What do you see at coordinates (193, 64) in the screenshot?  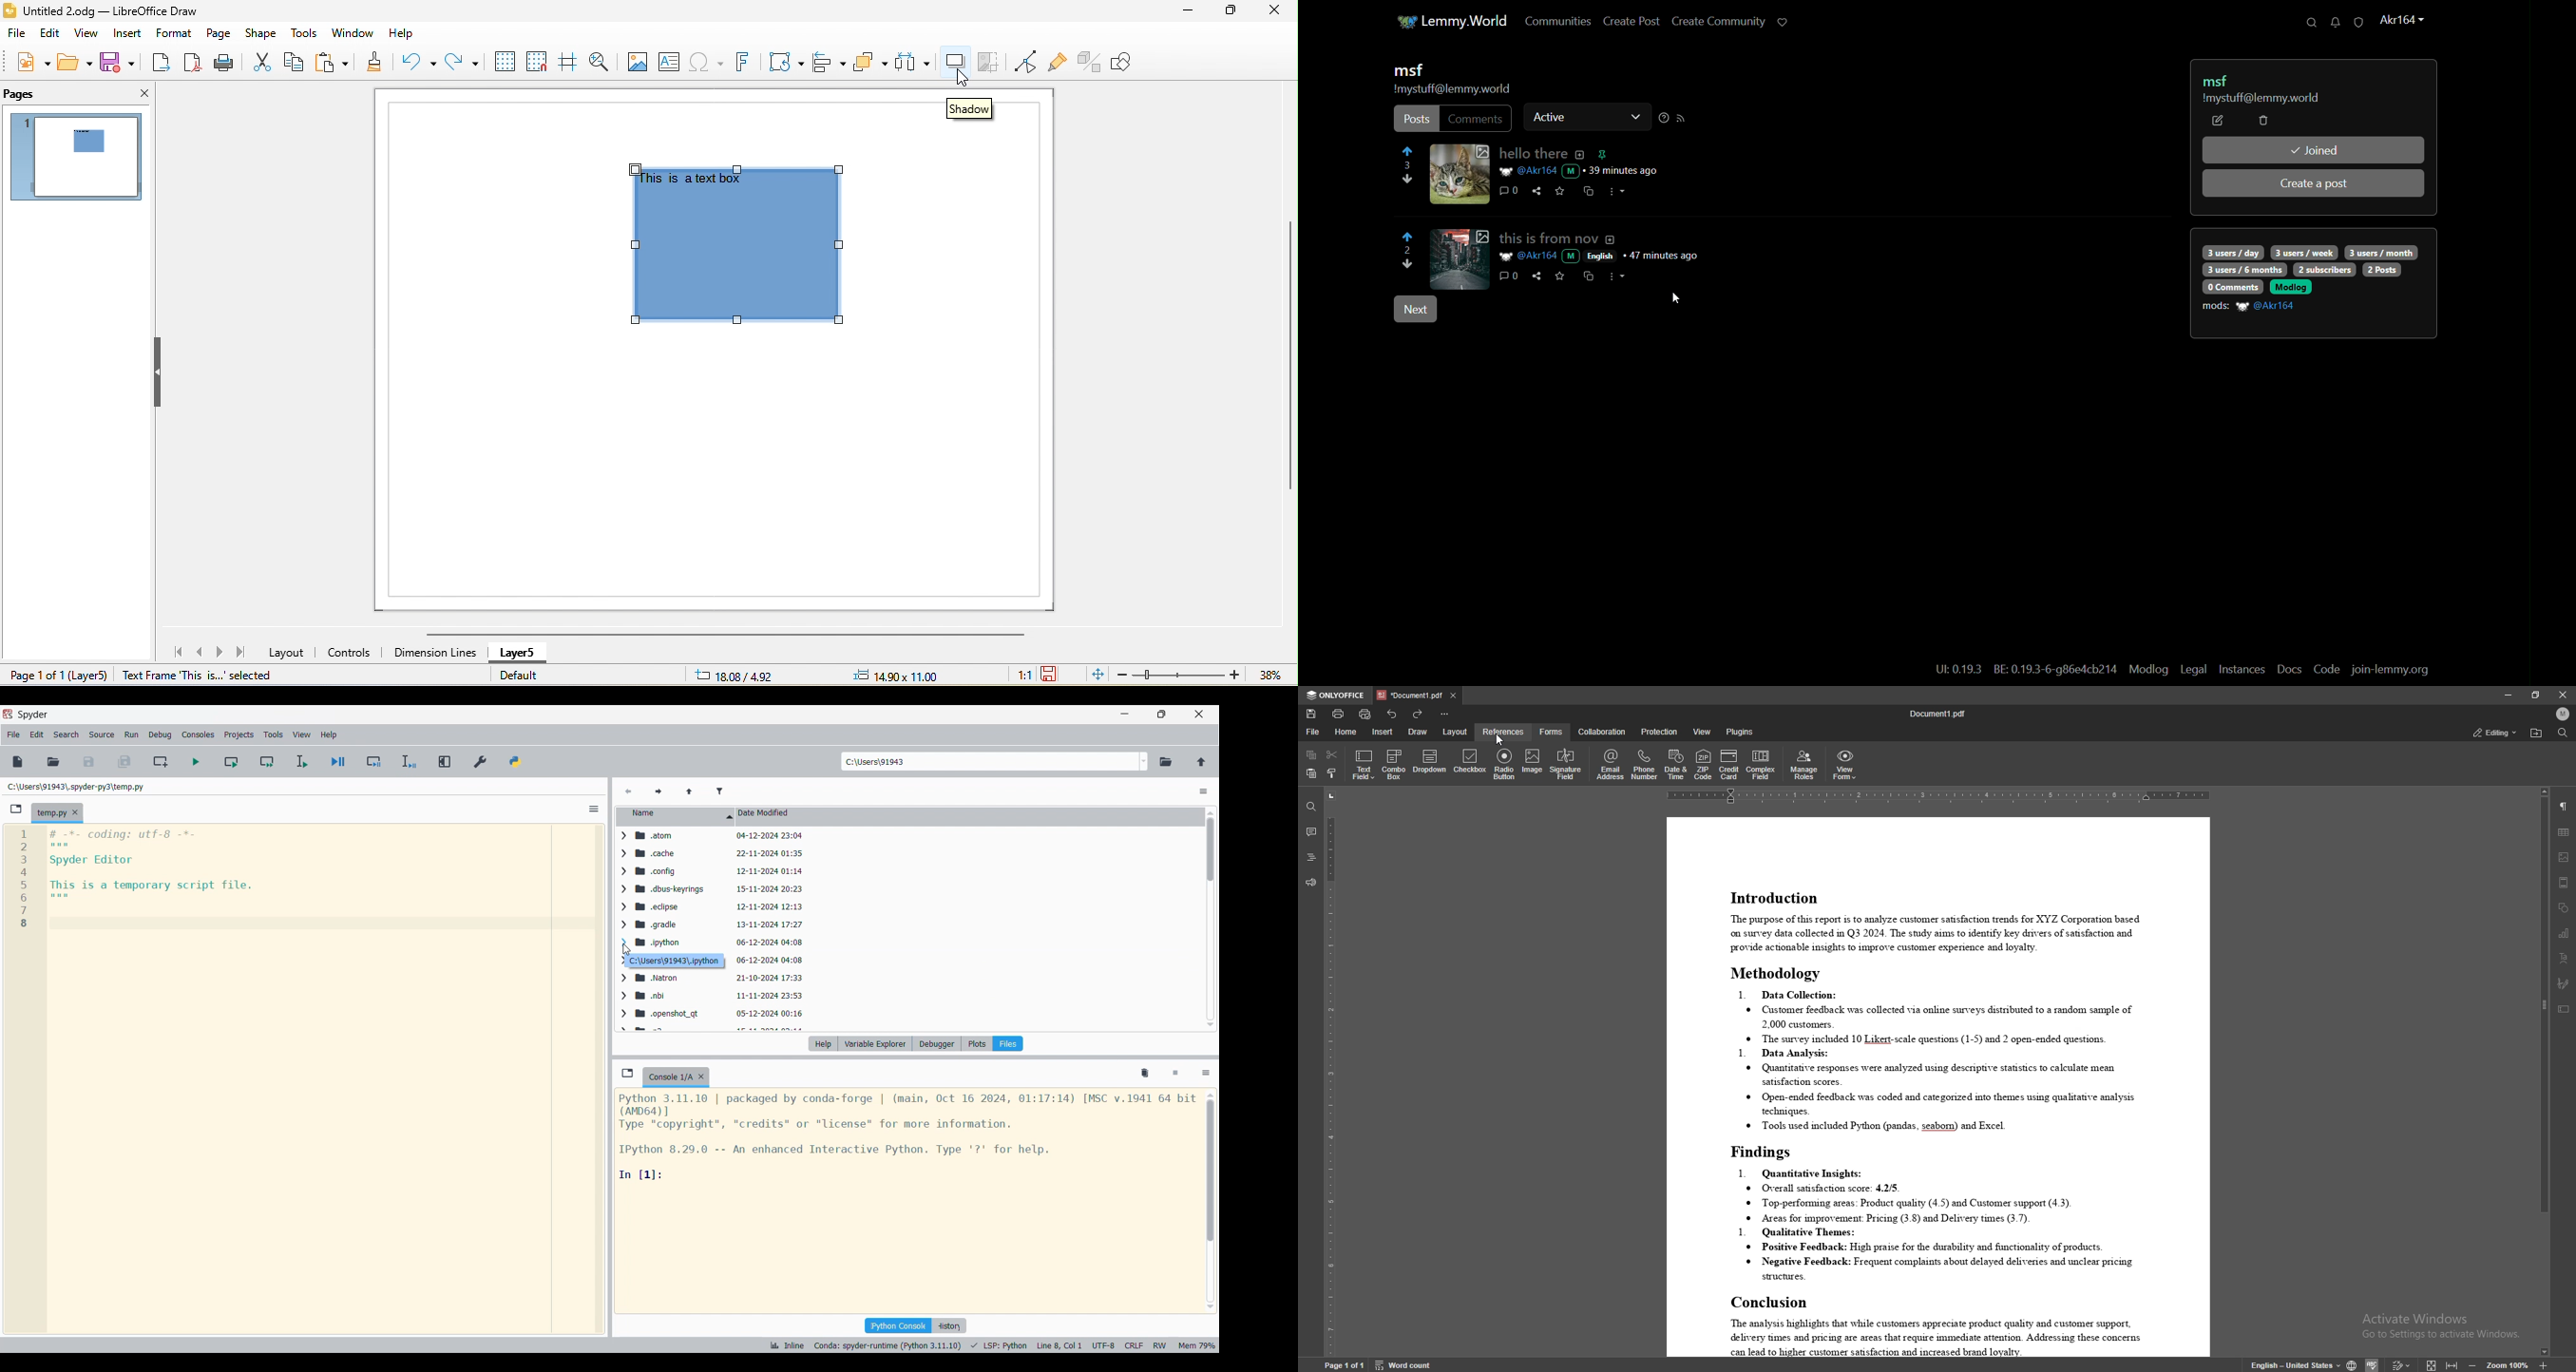 I see `export directly as pdf` at bounding box center [193, 64].